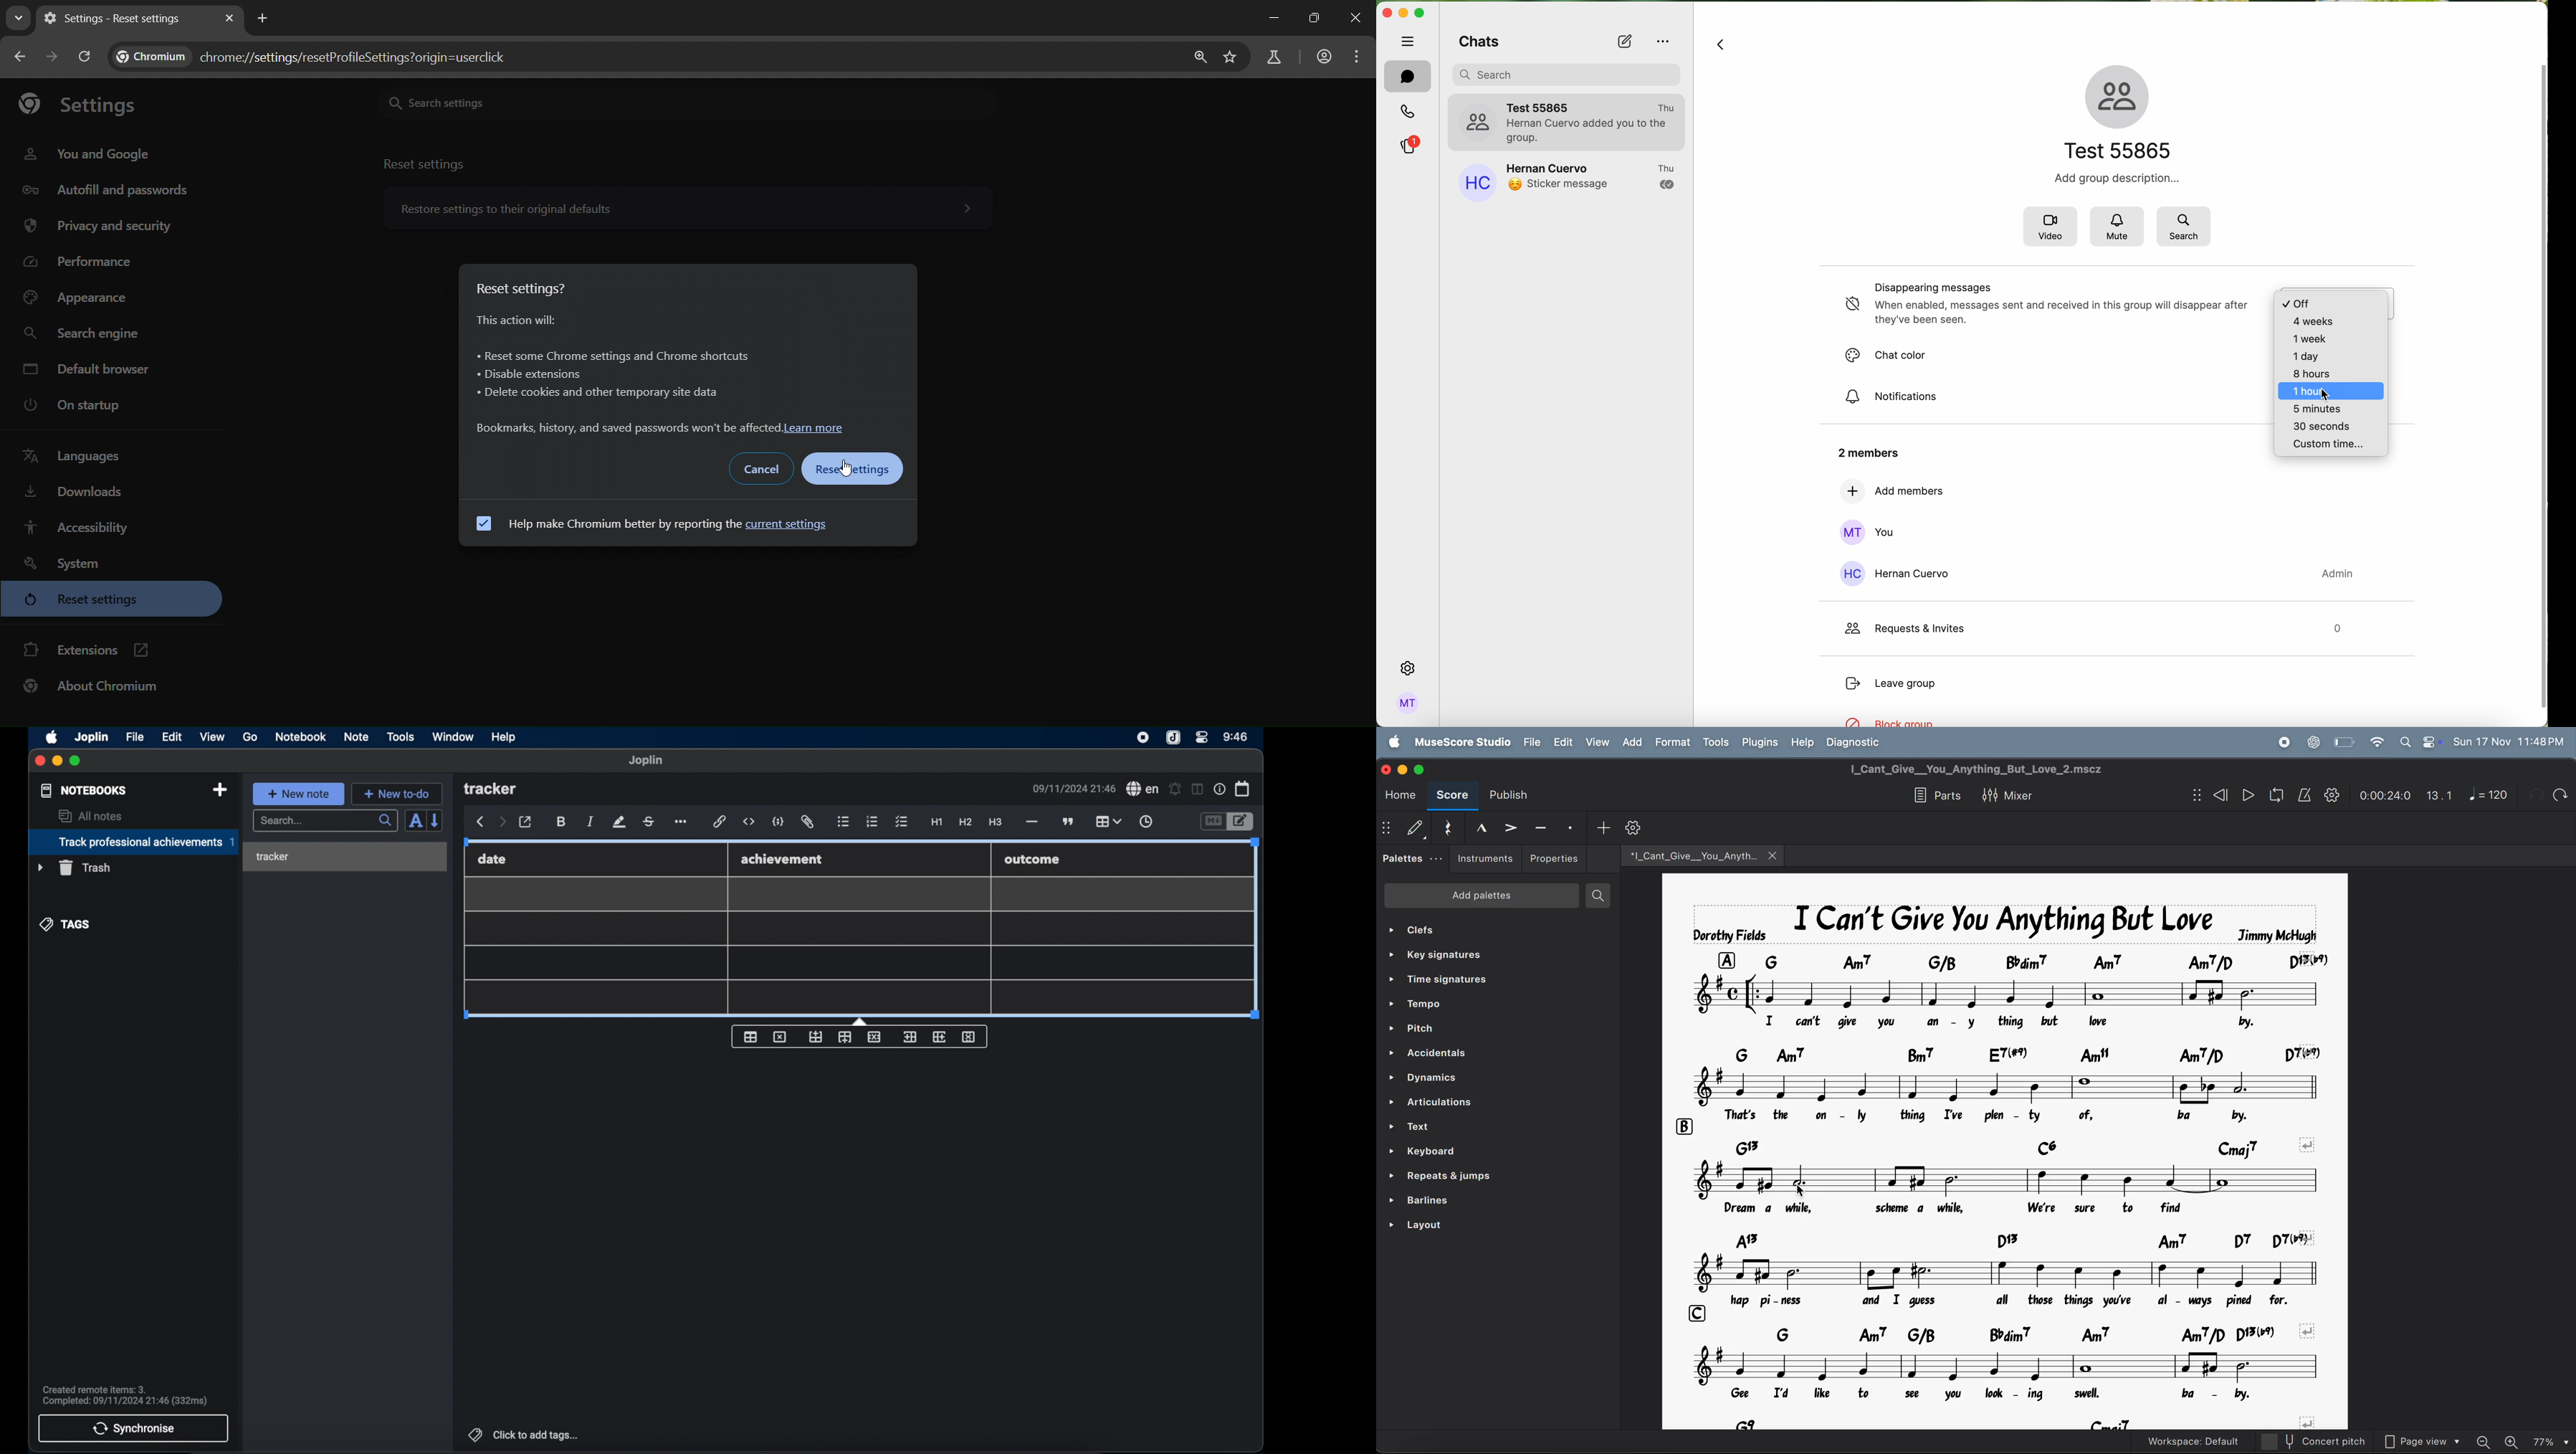  I want to click on reverse sort order, so click(437, 821).